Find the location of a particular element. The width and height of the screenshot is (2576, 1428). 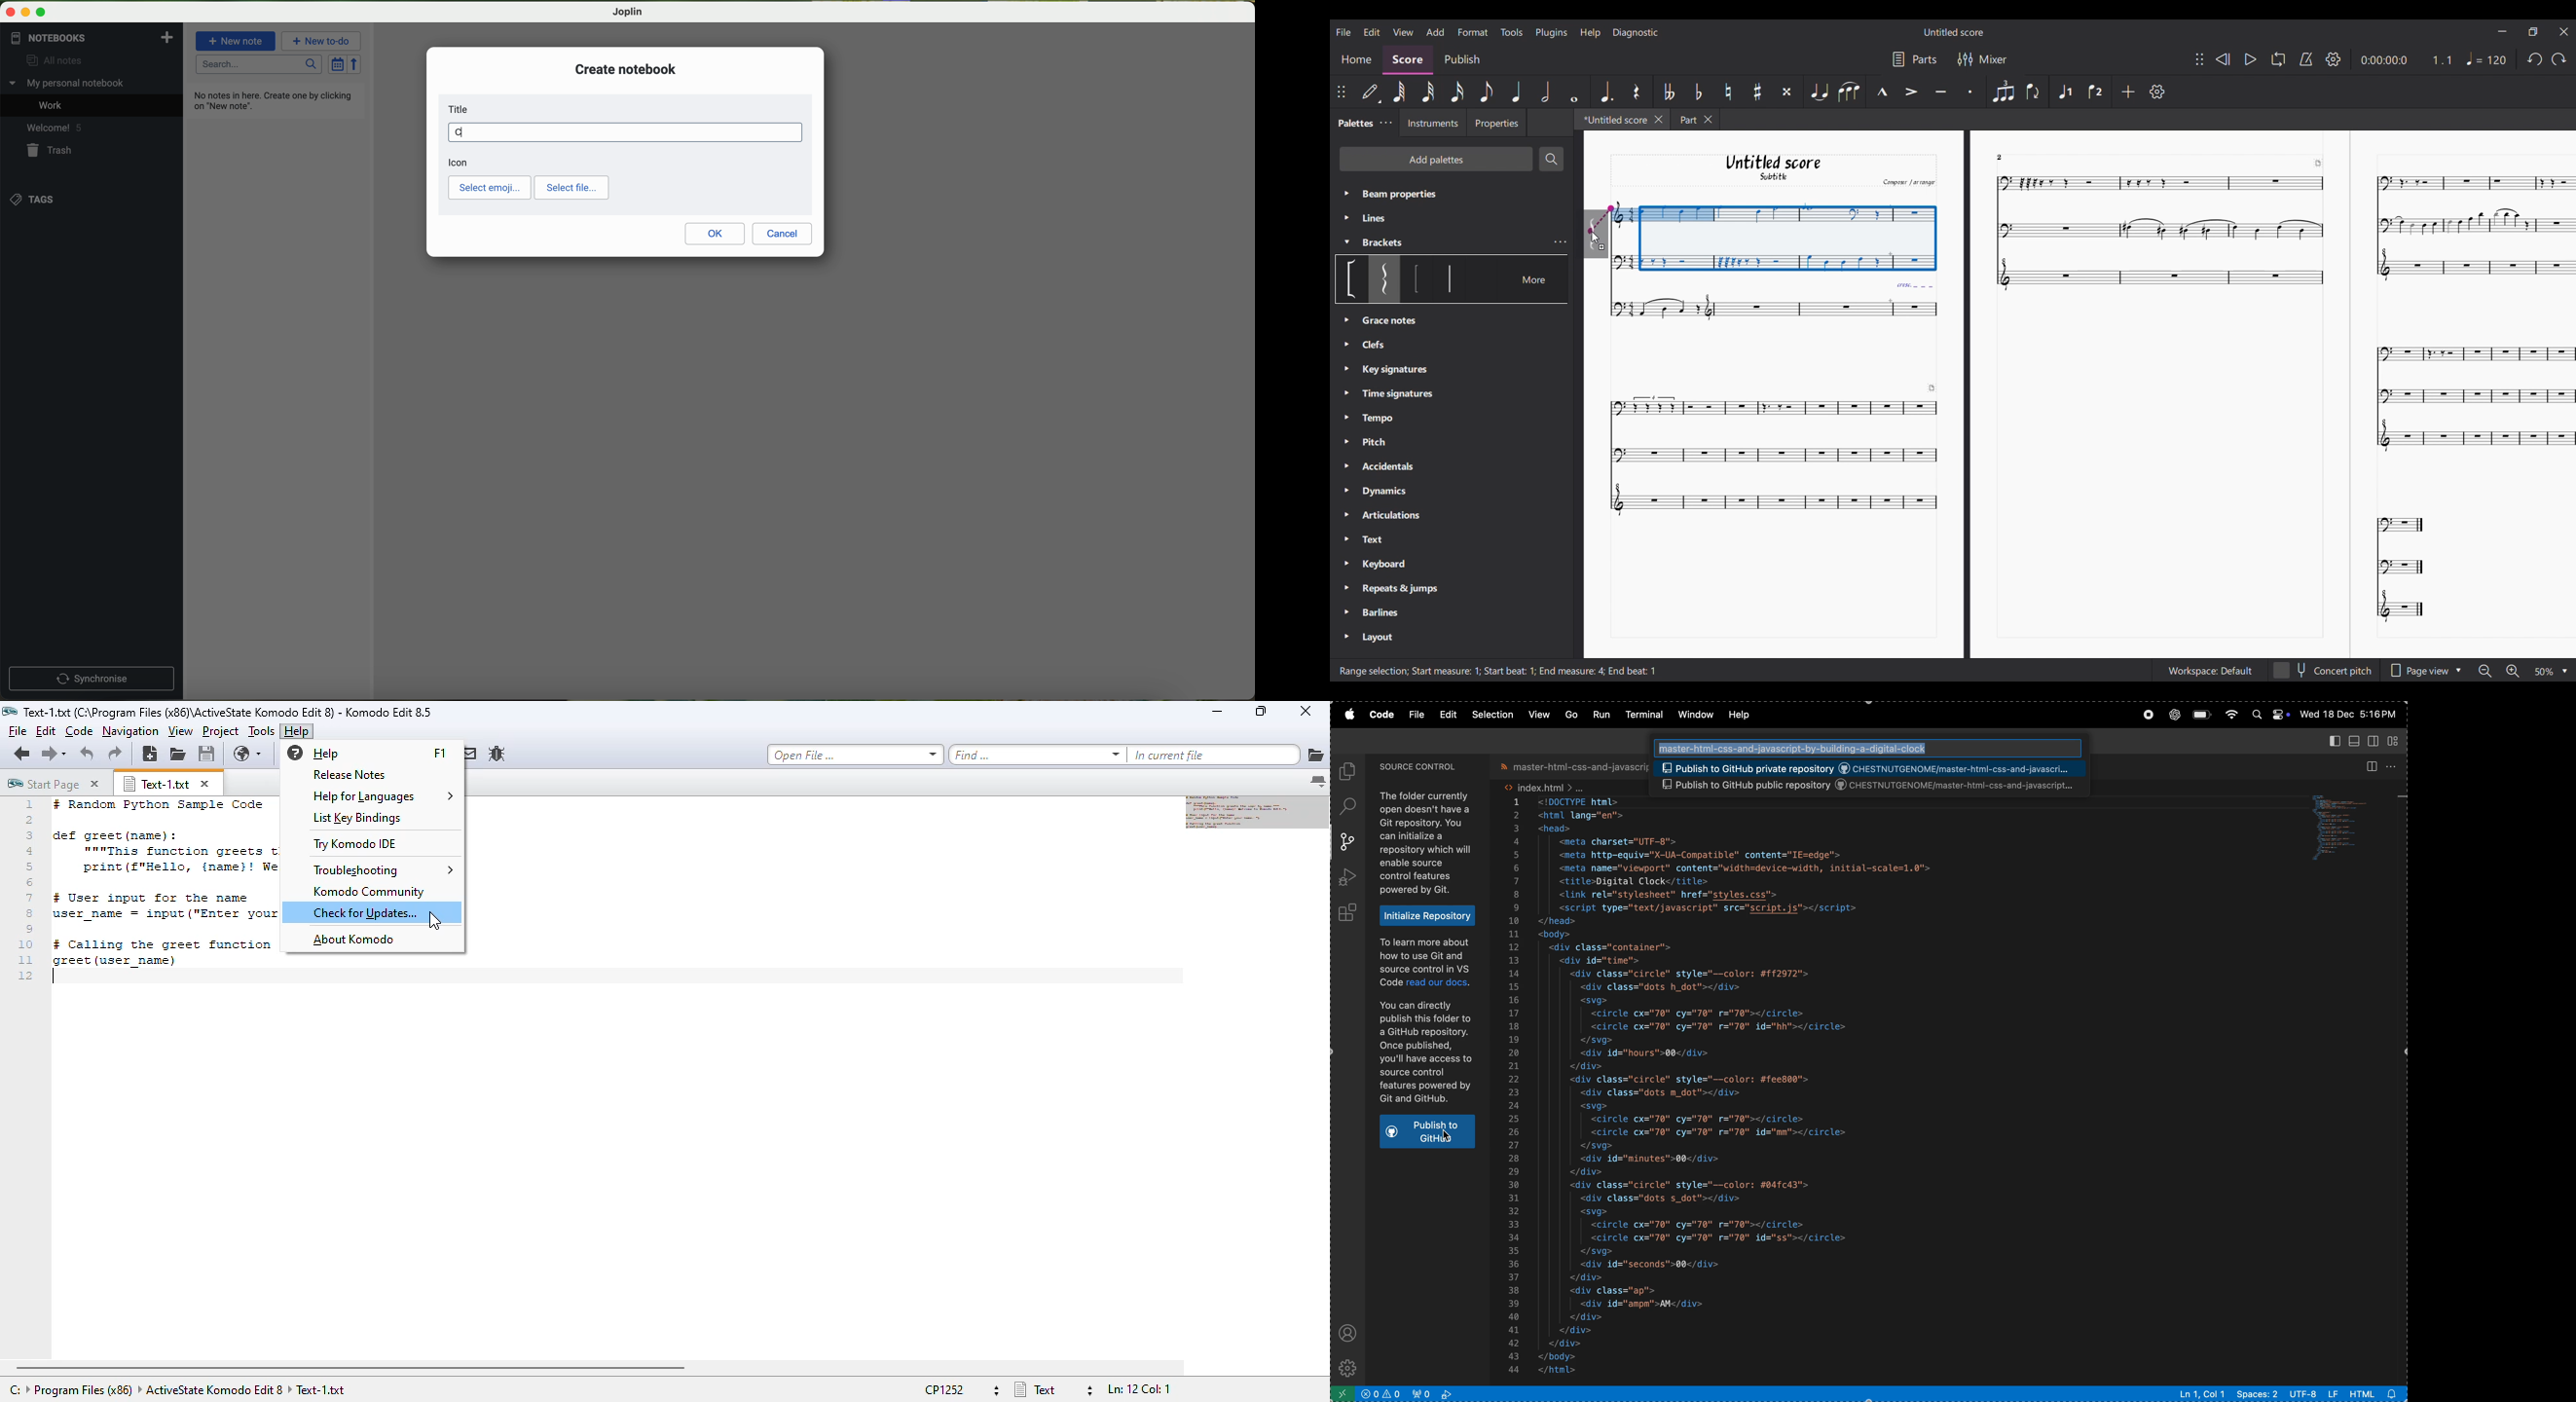

 is located at coordinates (1343, 415).